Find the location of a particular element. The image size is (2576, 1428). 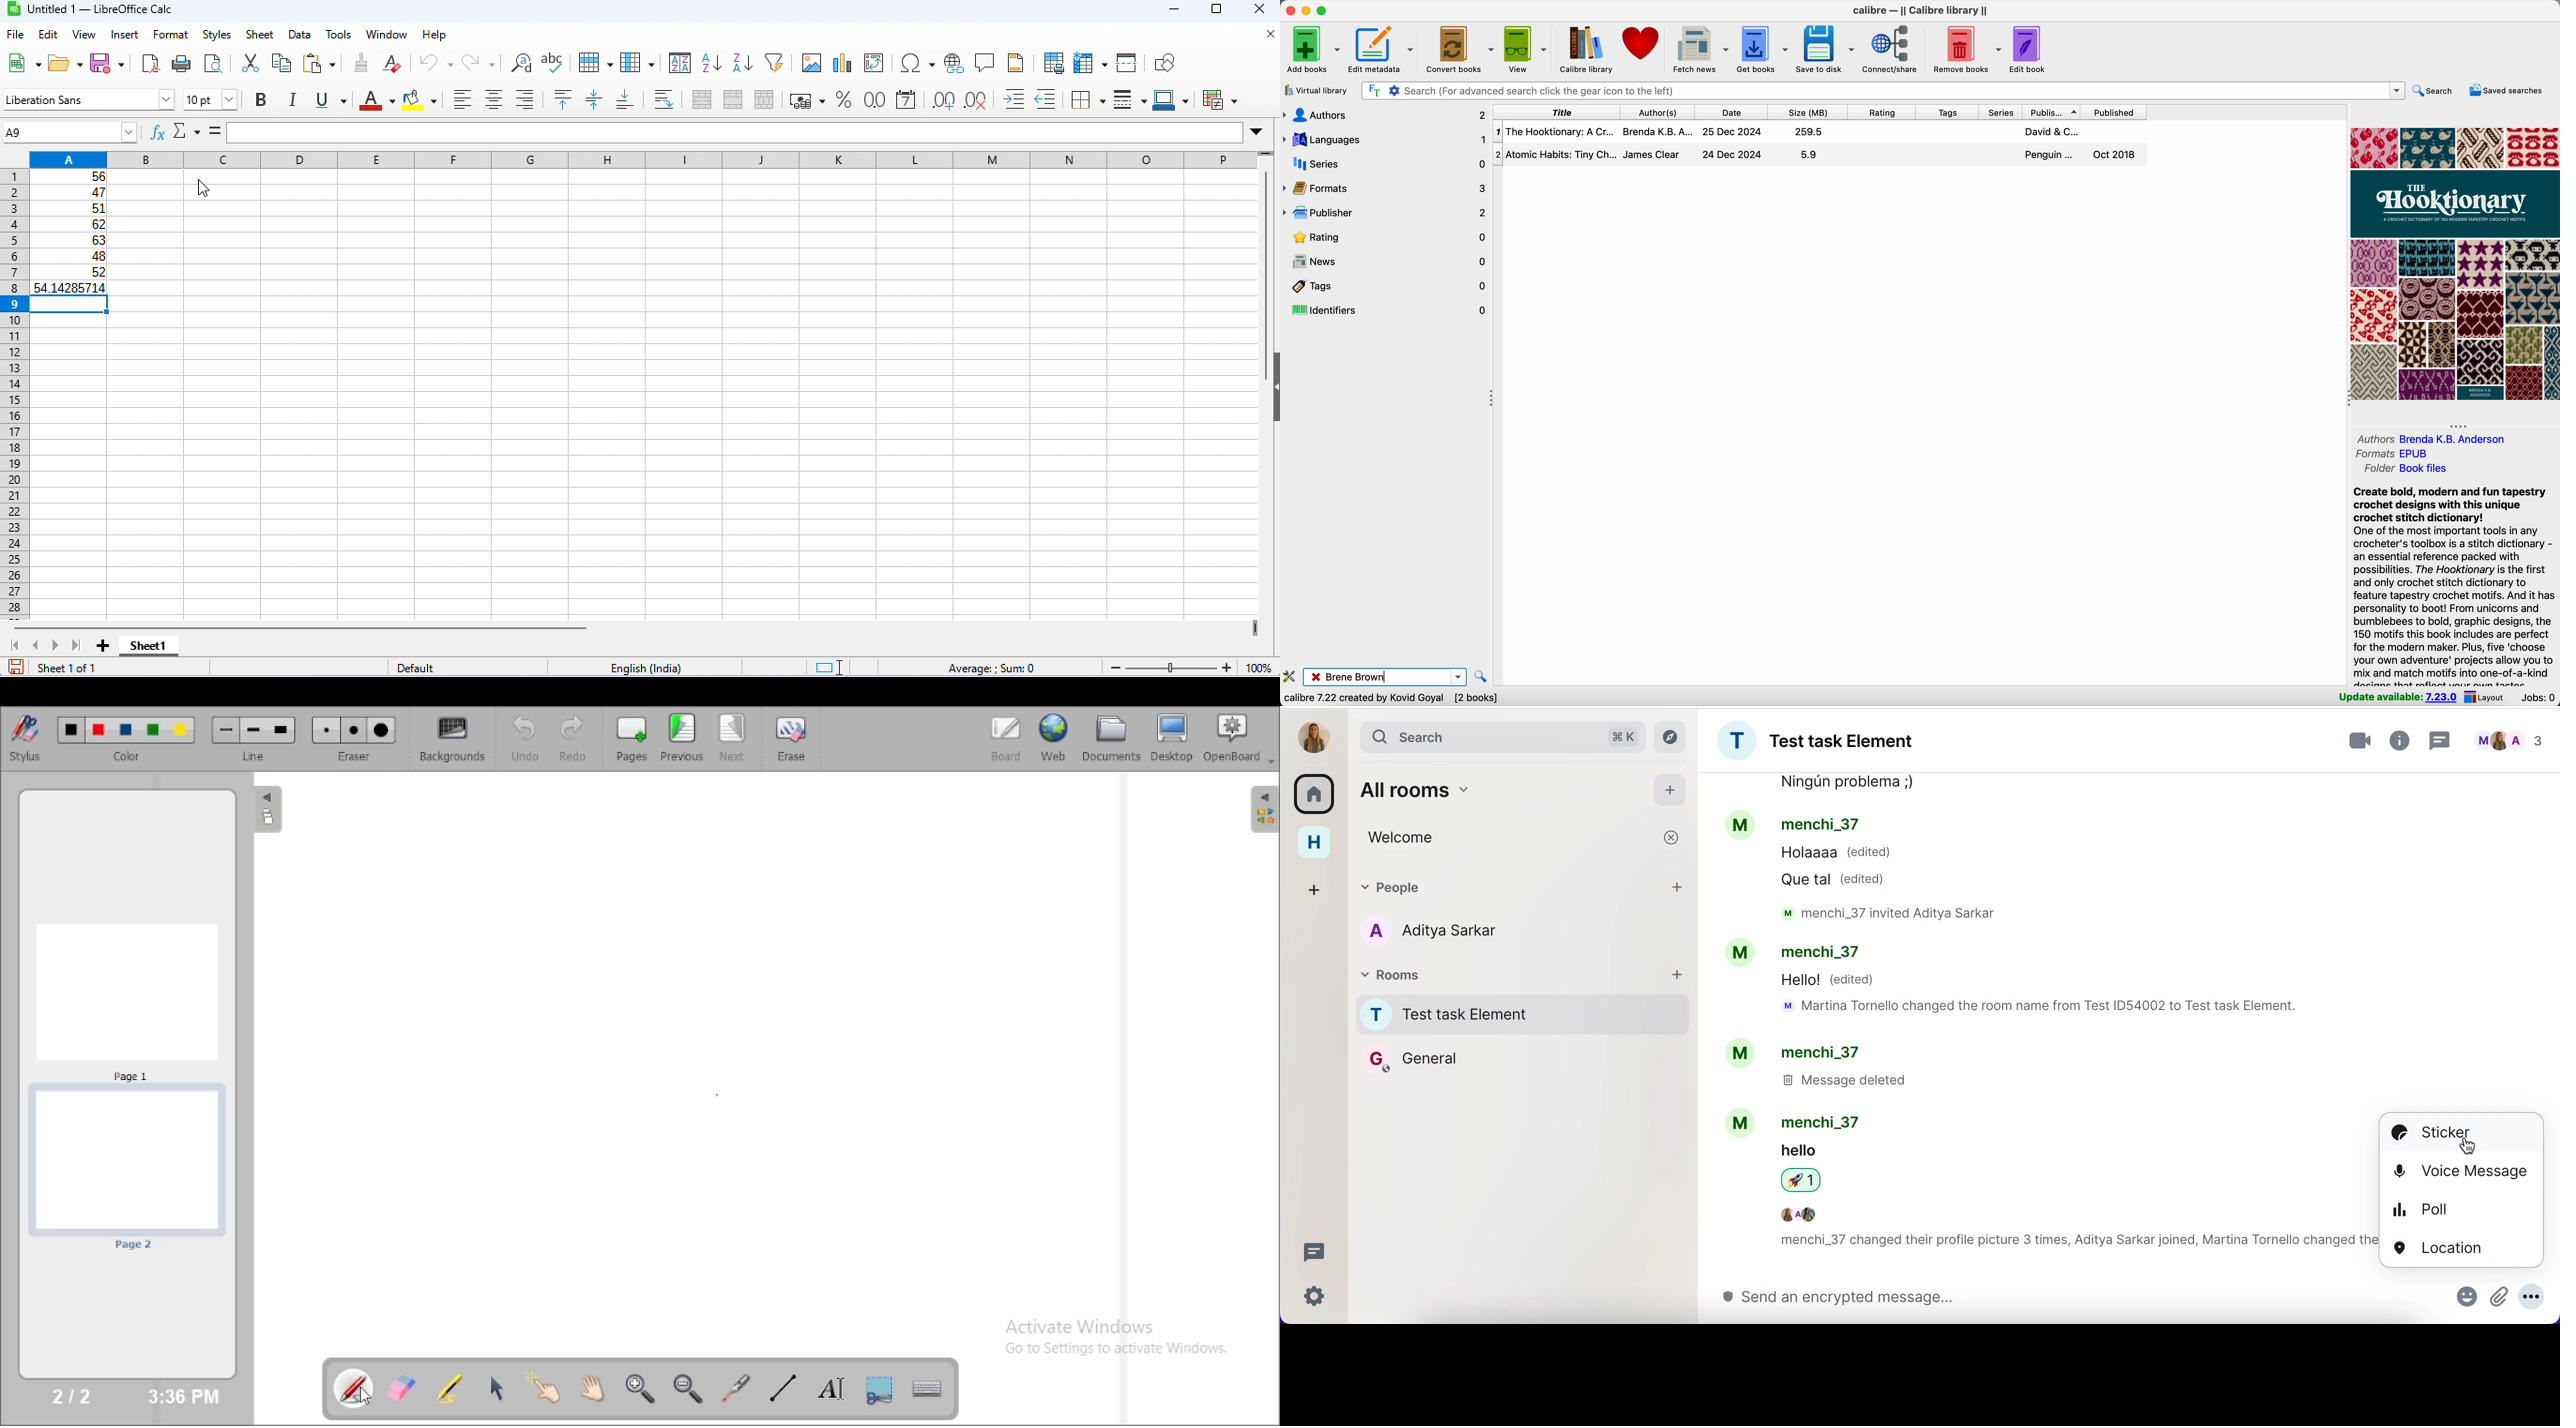

minimize is located at coordinates (1180, 11).